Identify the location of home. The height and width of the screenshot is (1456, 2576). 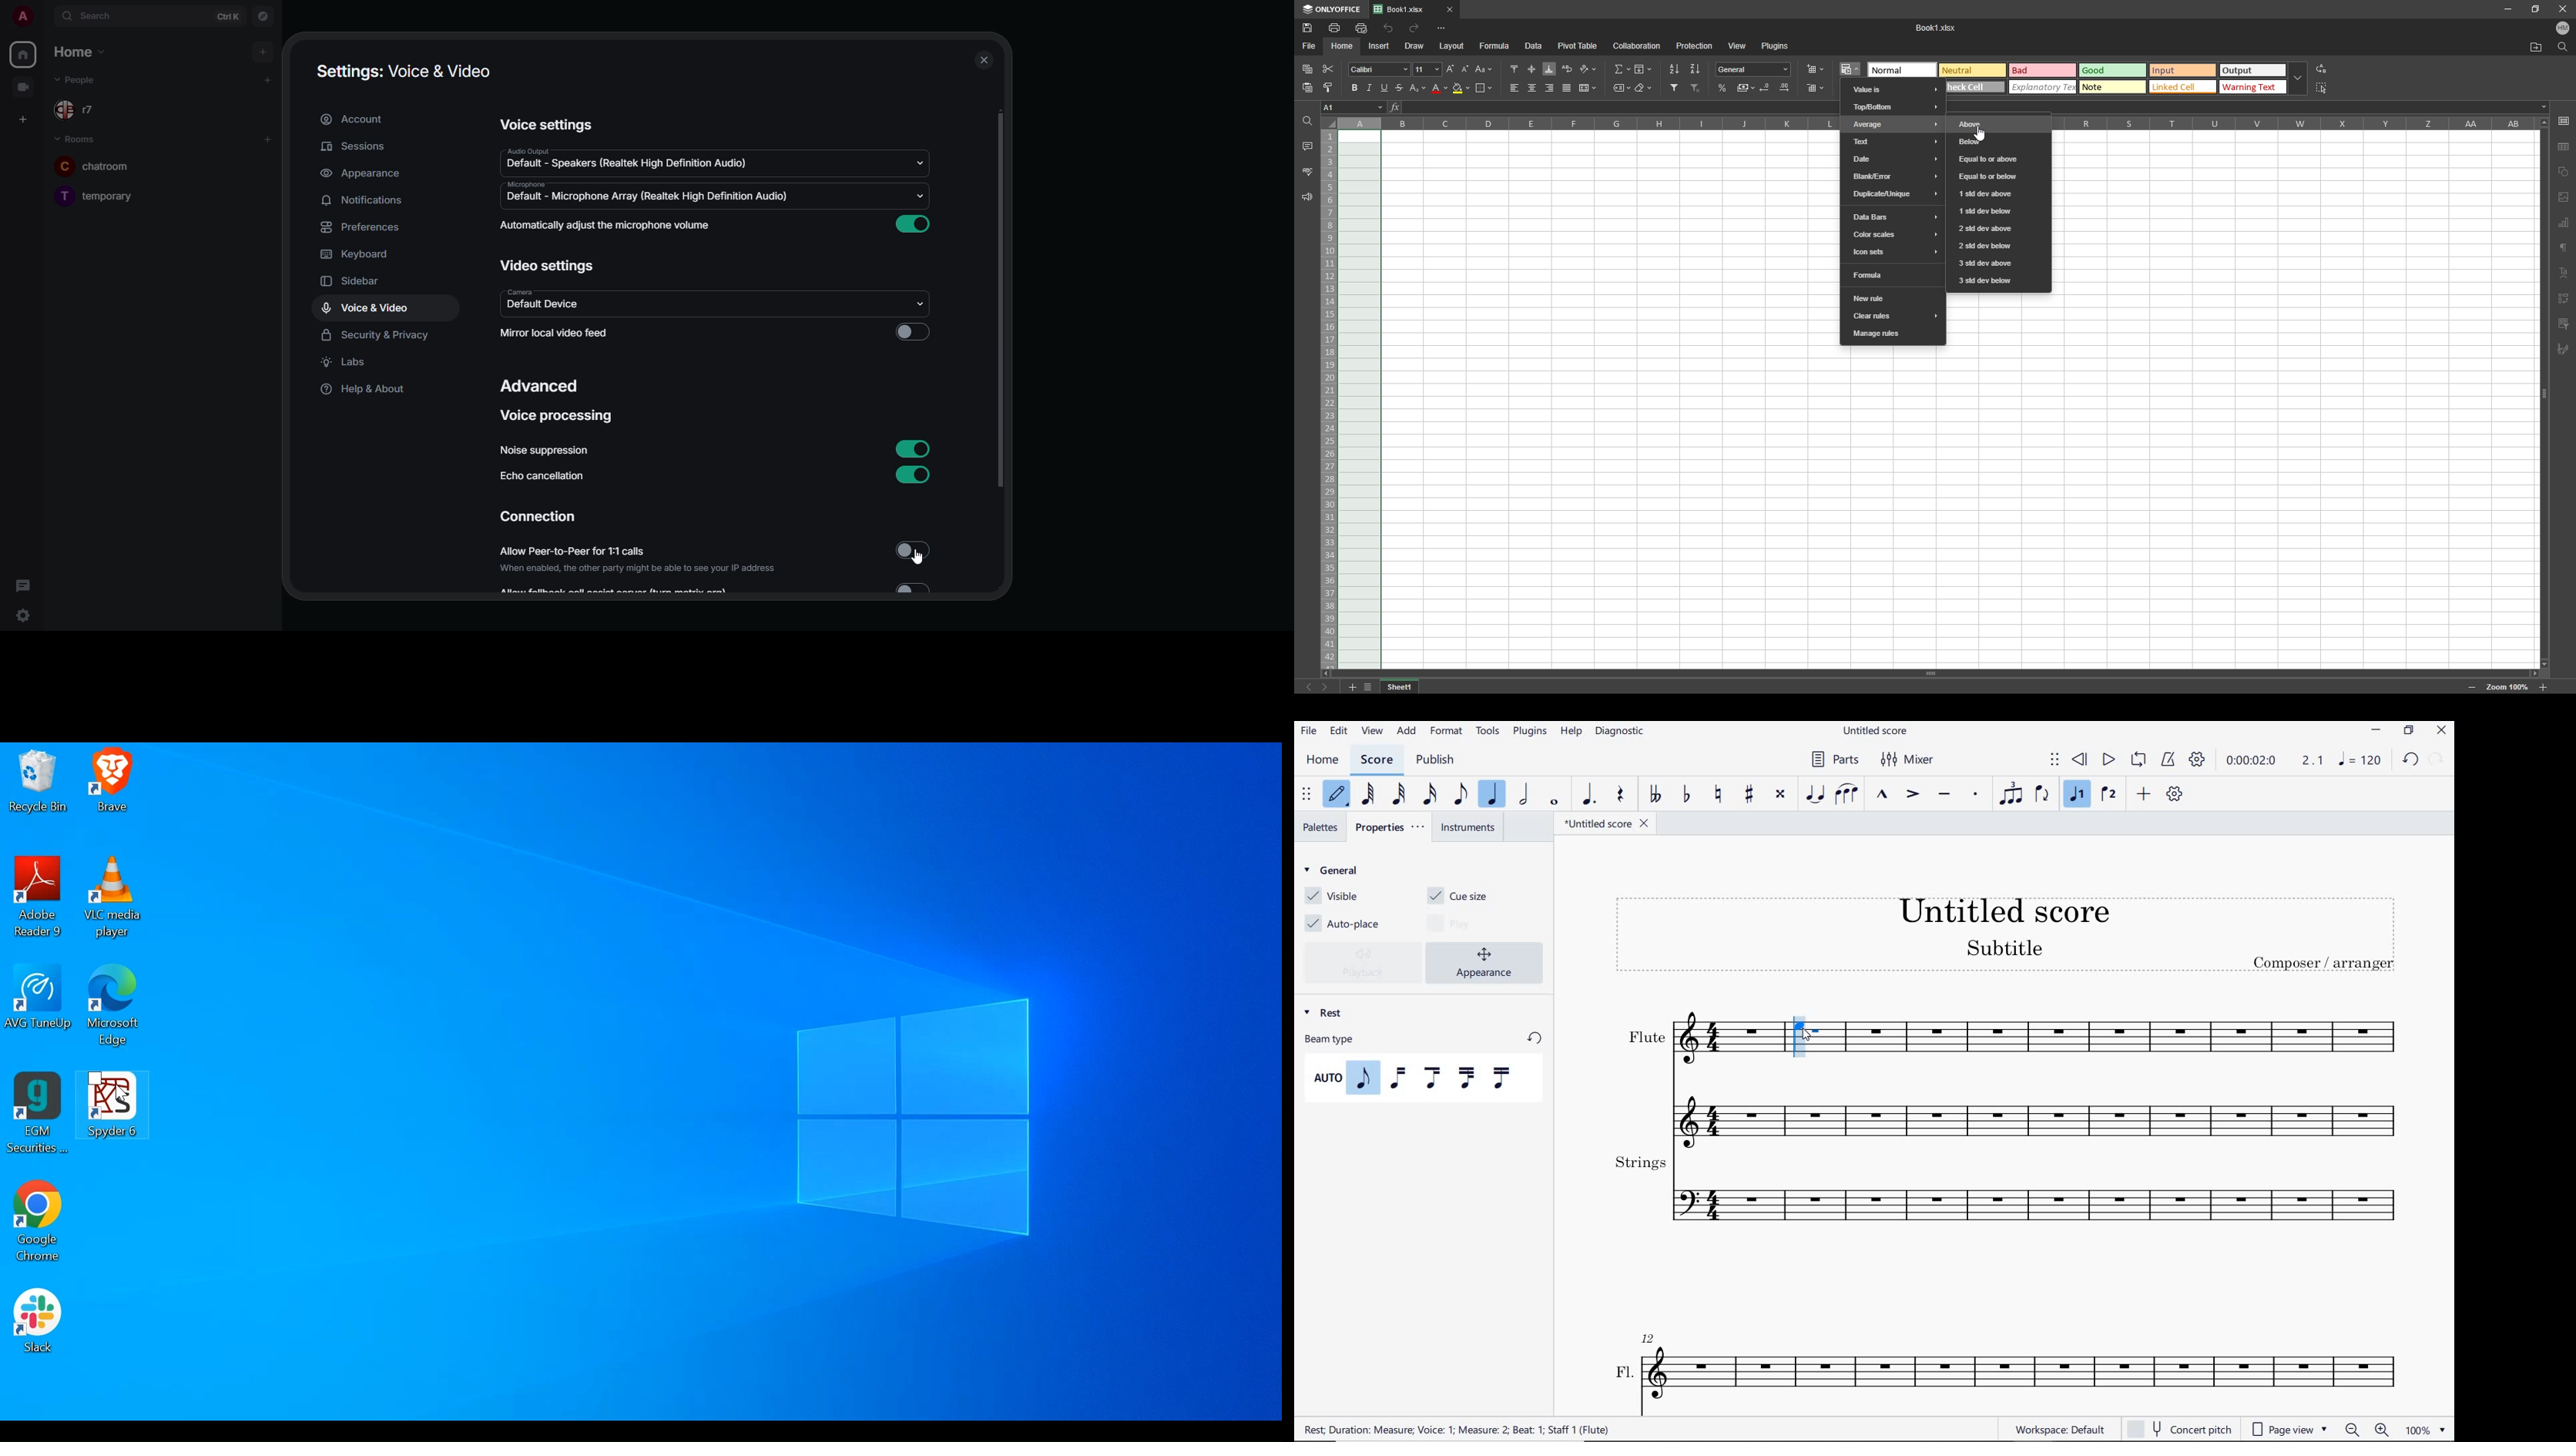
(1323, 760).